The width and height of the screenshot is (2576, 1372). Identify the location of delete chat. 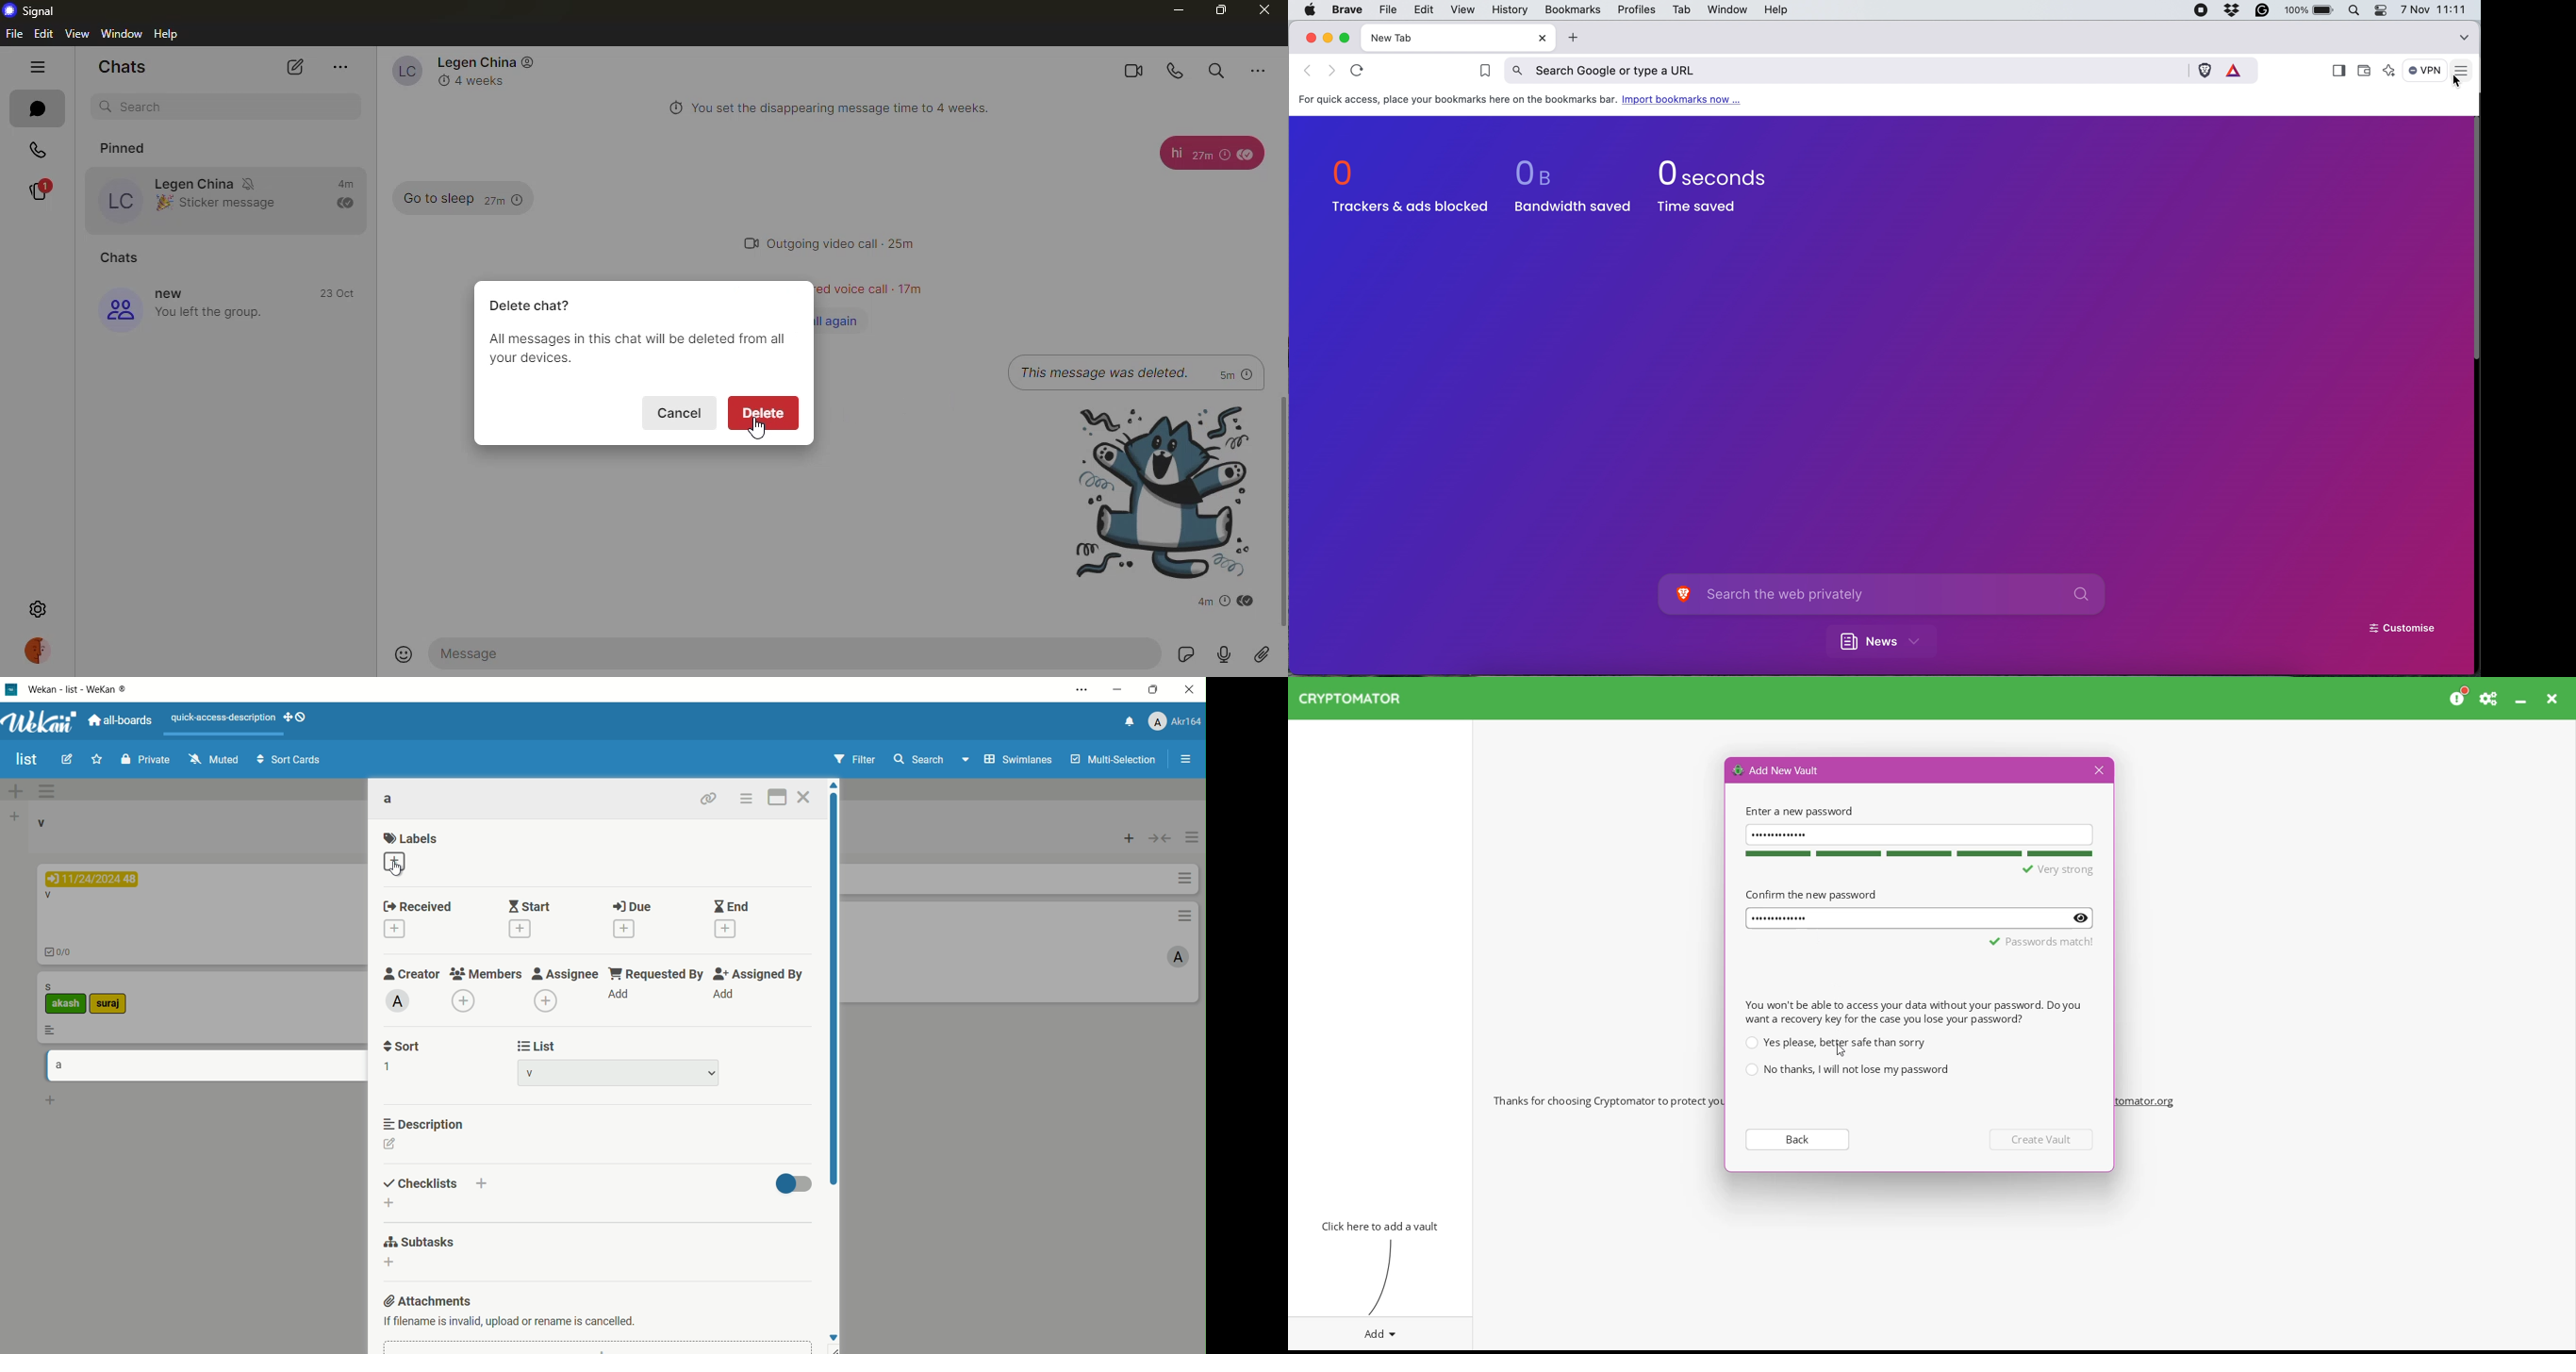
(536, 305).